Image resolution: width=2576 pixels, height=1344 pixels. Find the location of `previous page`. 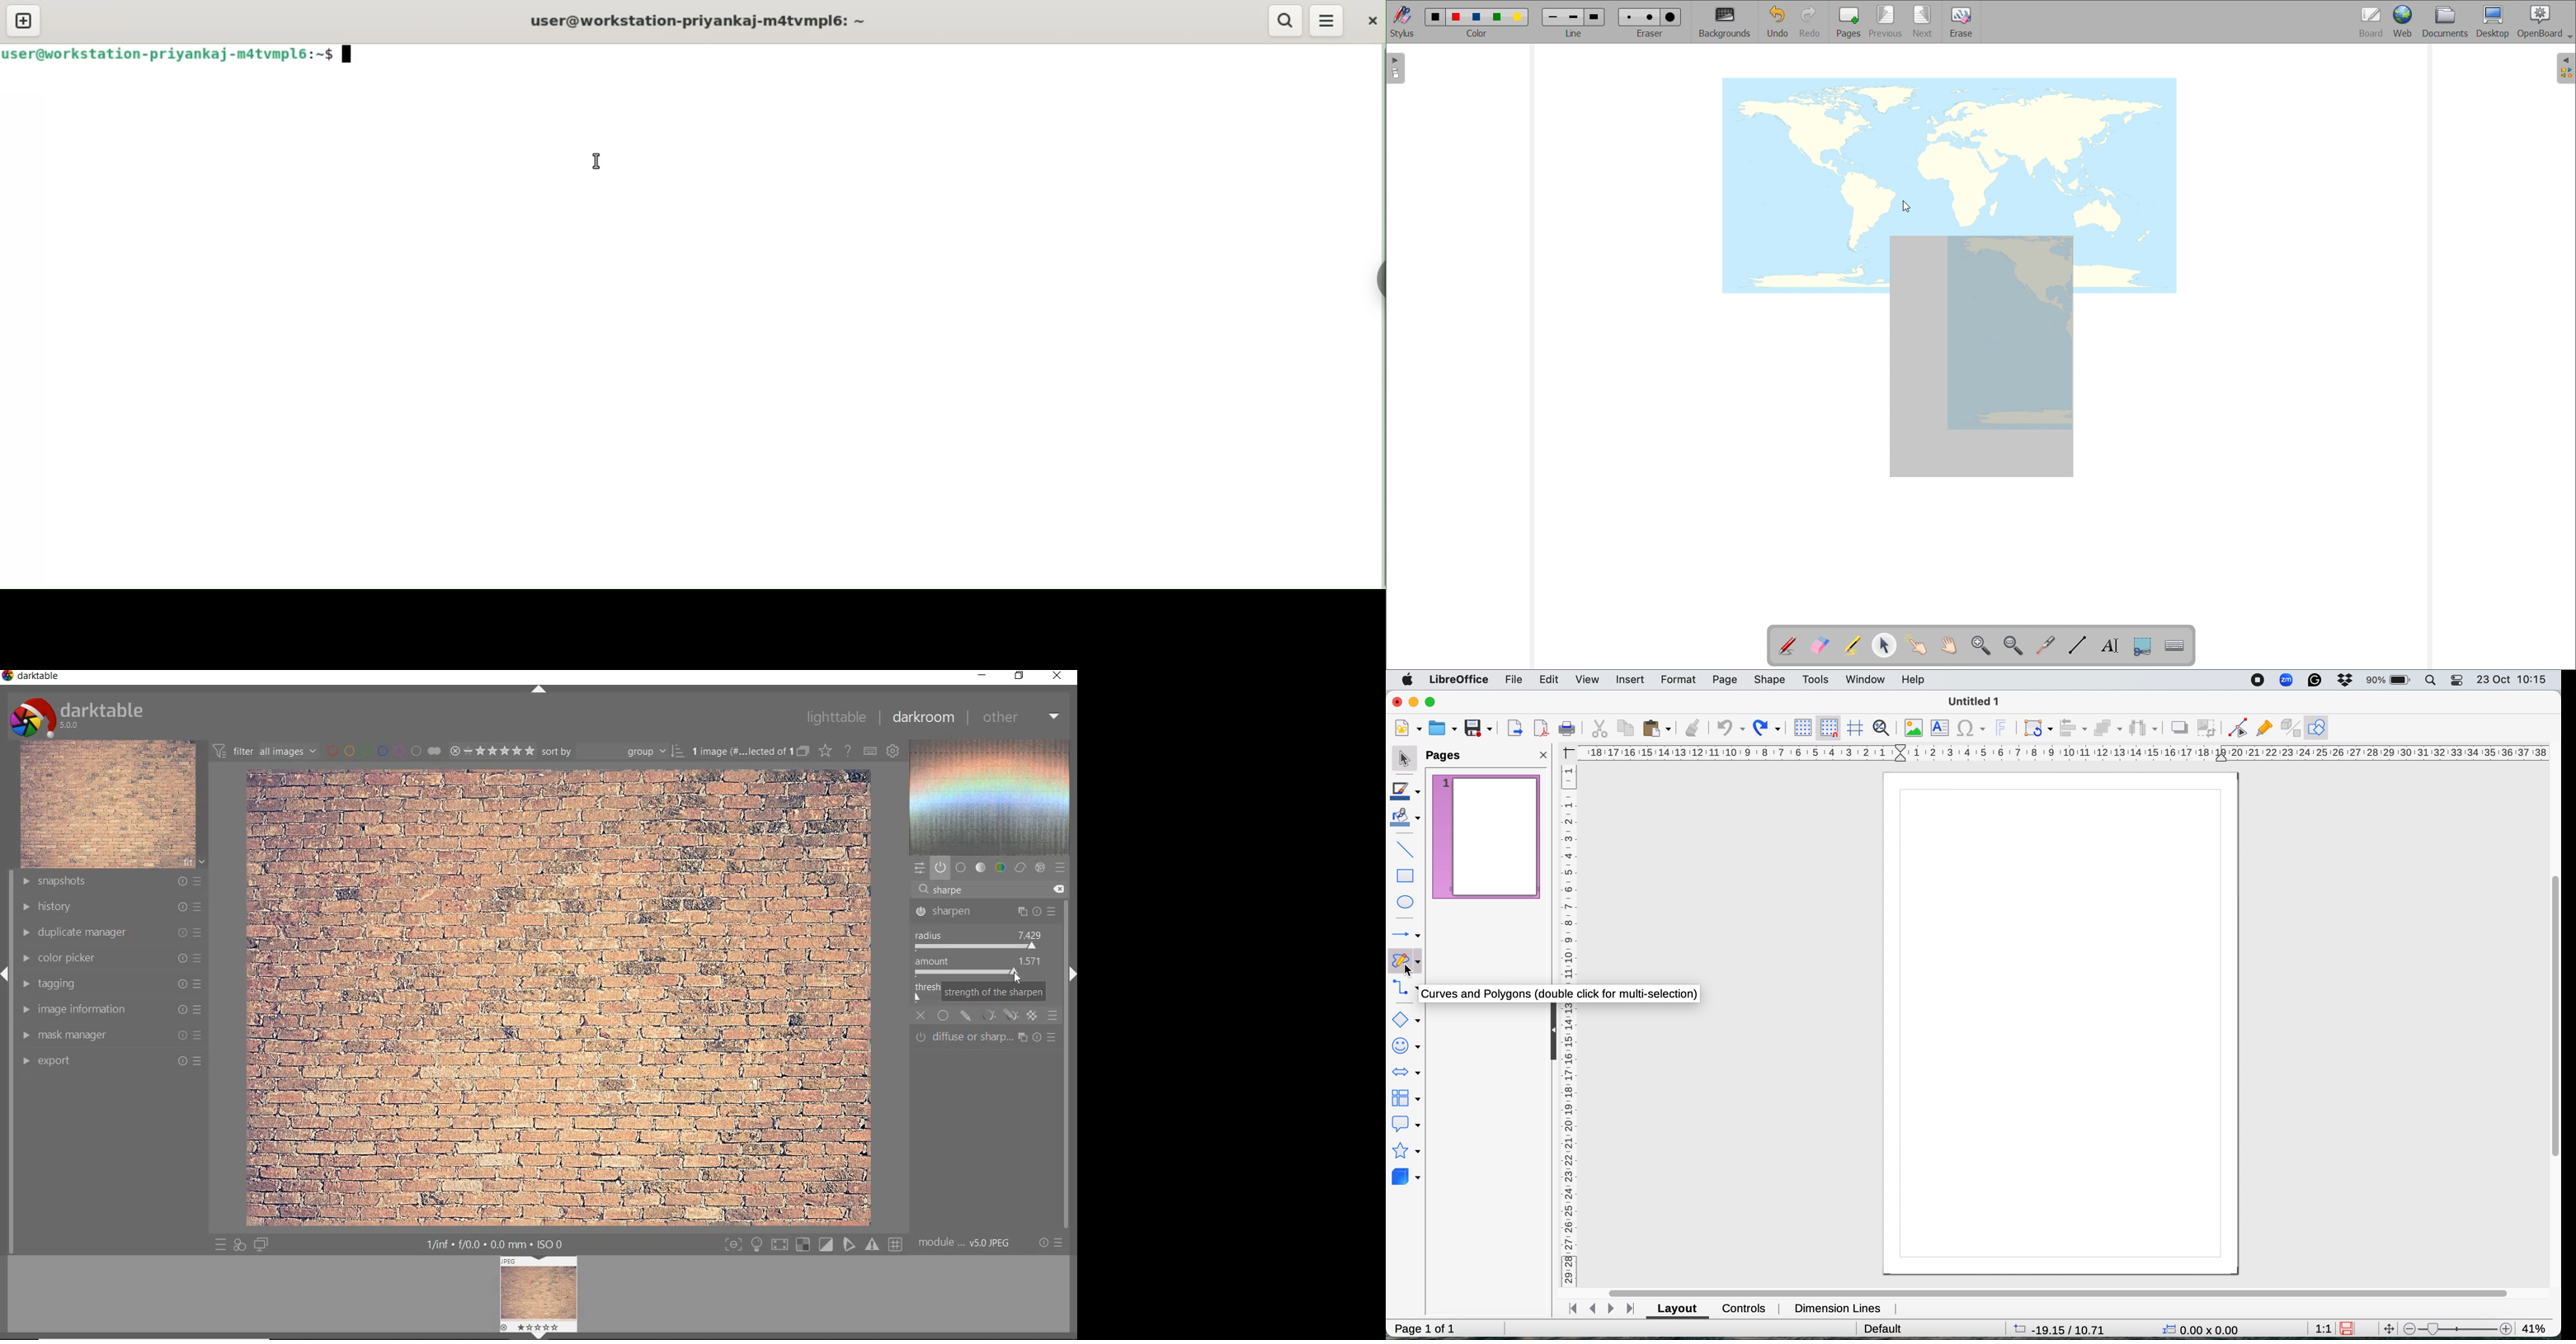

previous page is located at coordinates (1886, 21).